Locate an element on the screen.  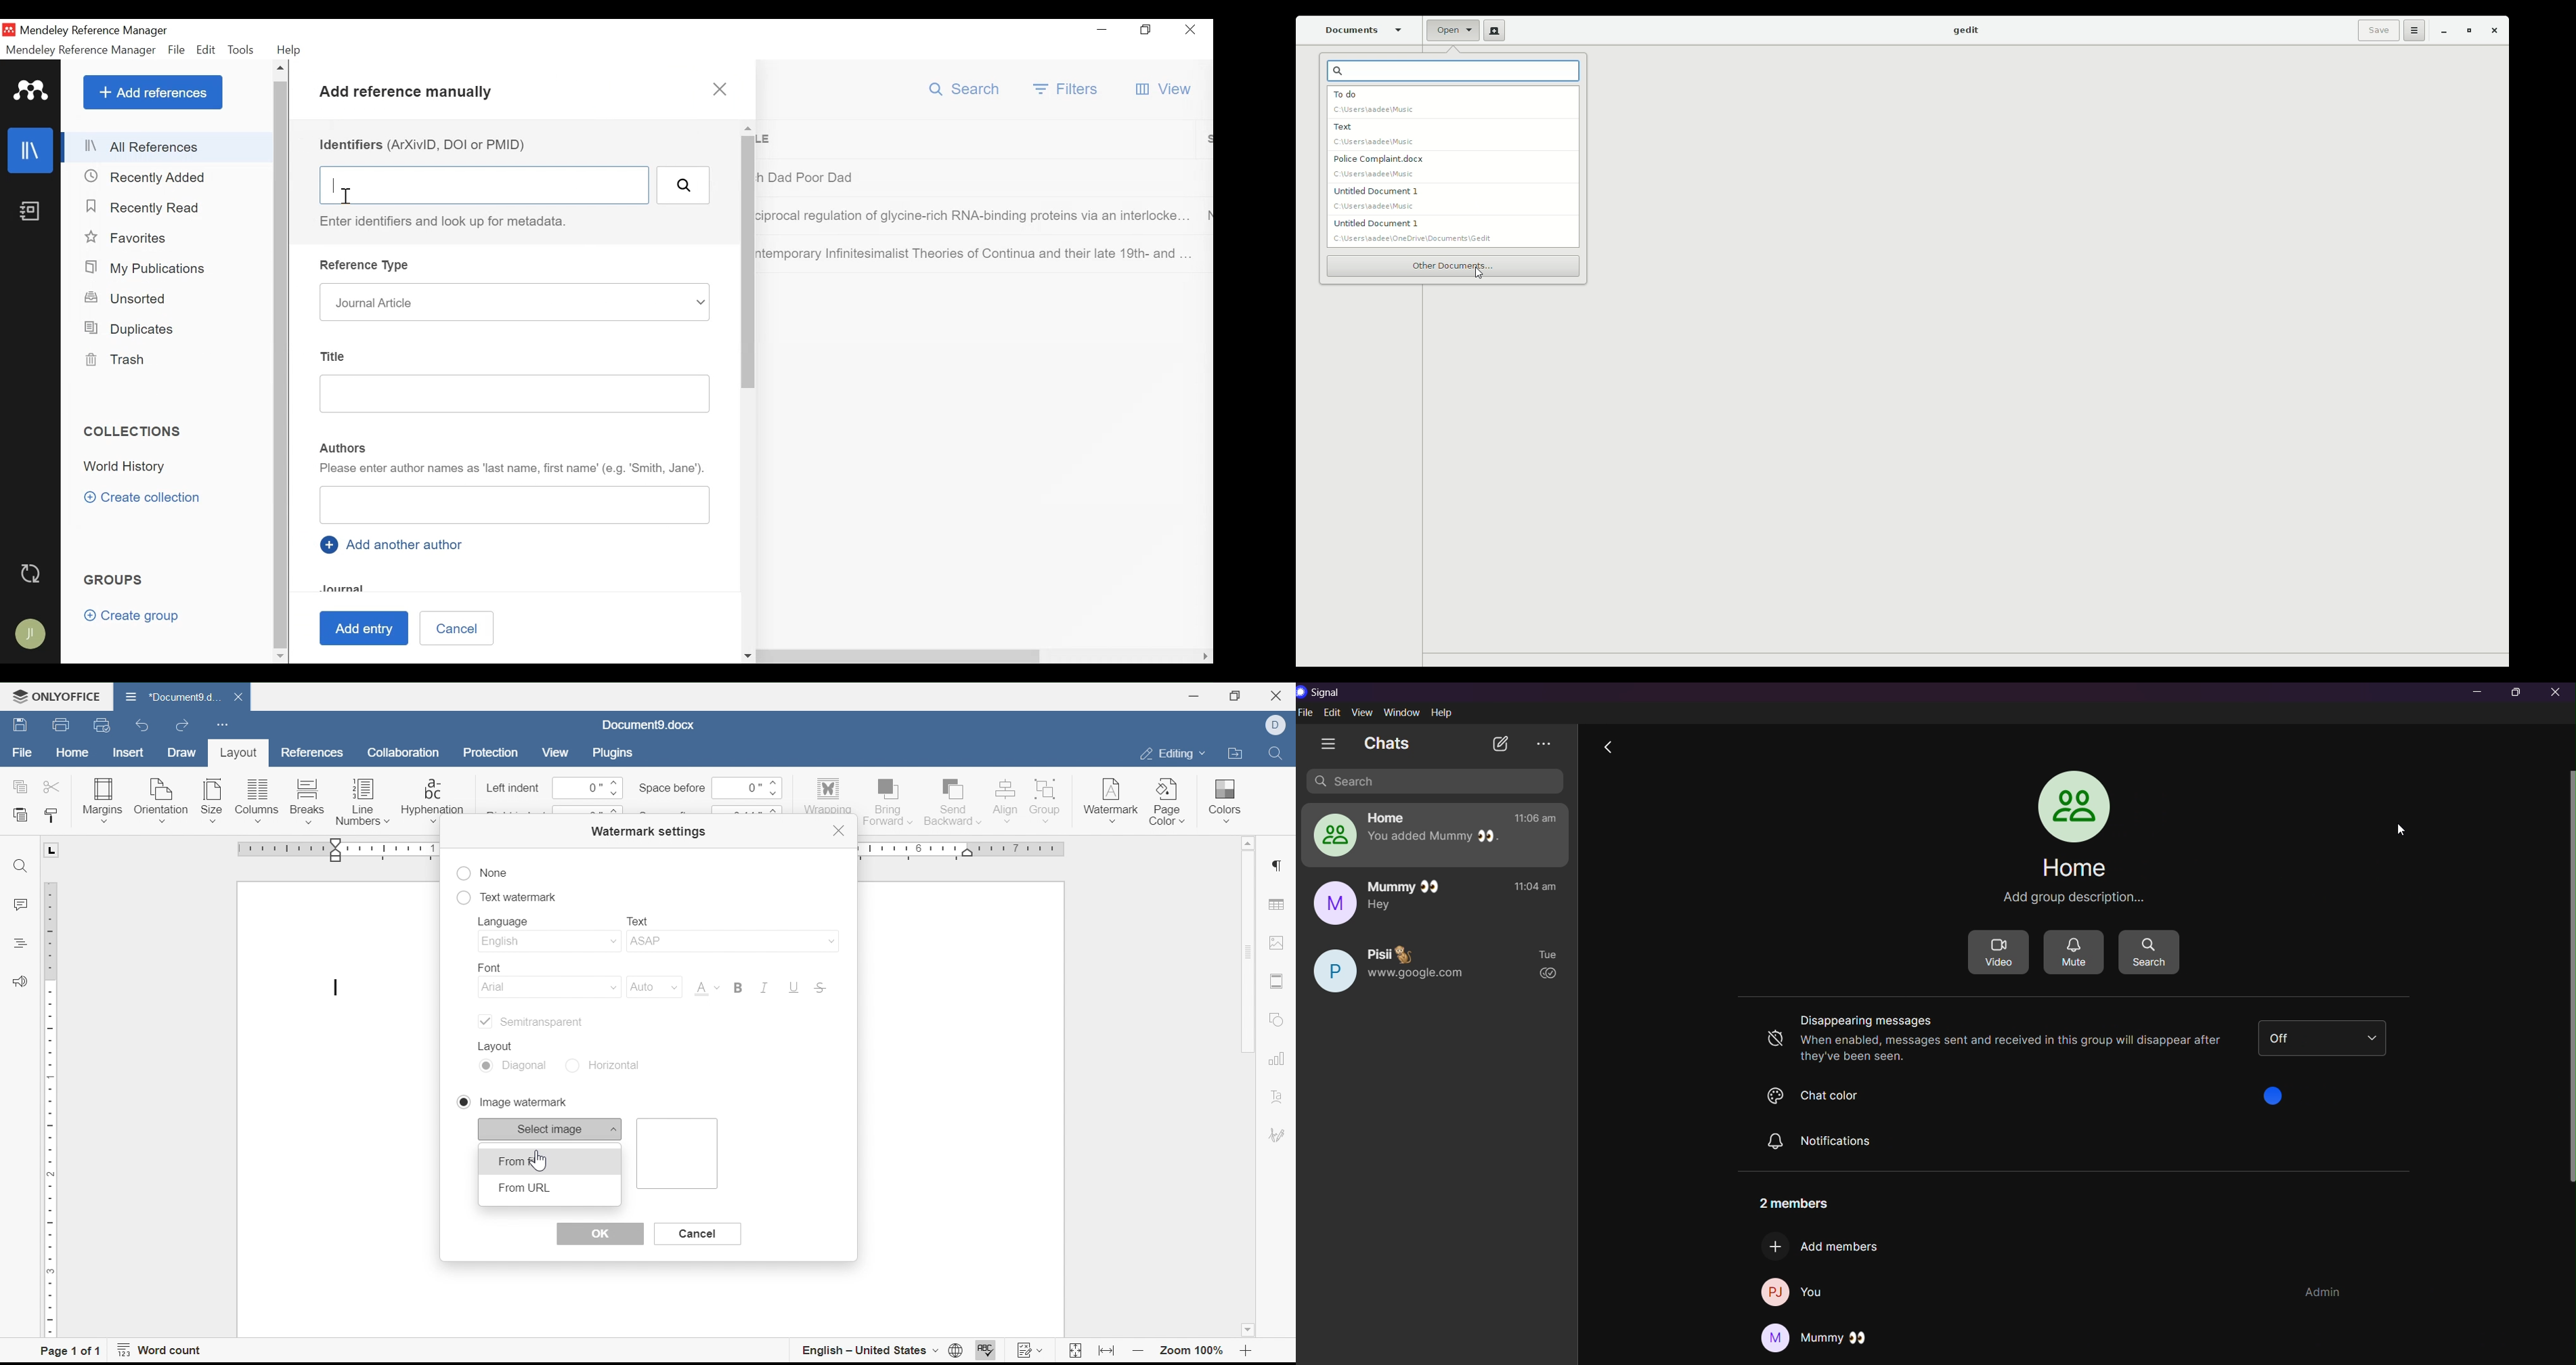
Horizontal Scroll bar is located at coordinates (673, 657).